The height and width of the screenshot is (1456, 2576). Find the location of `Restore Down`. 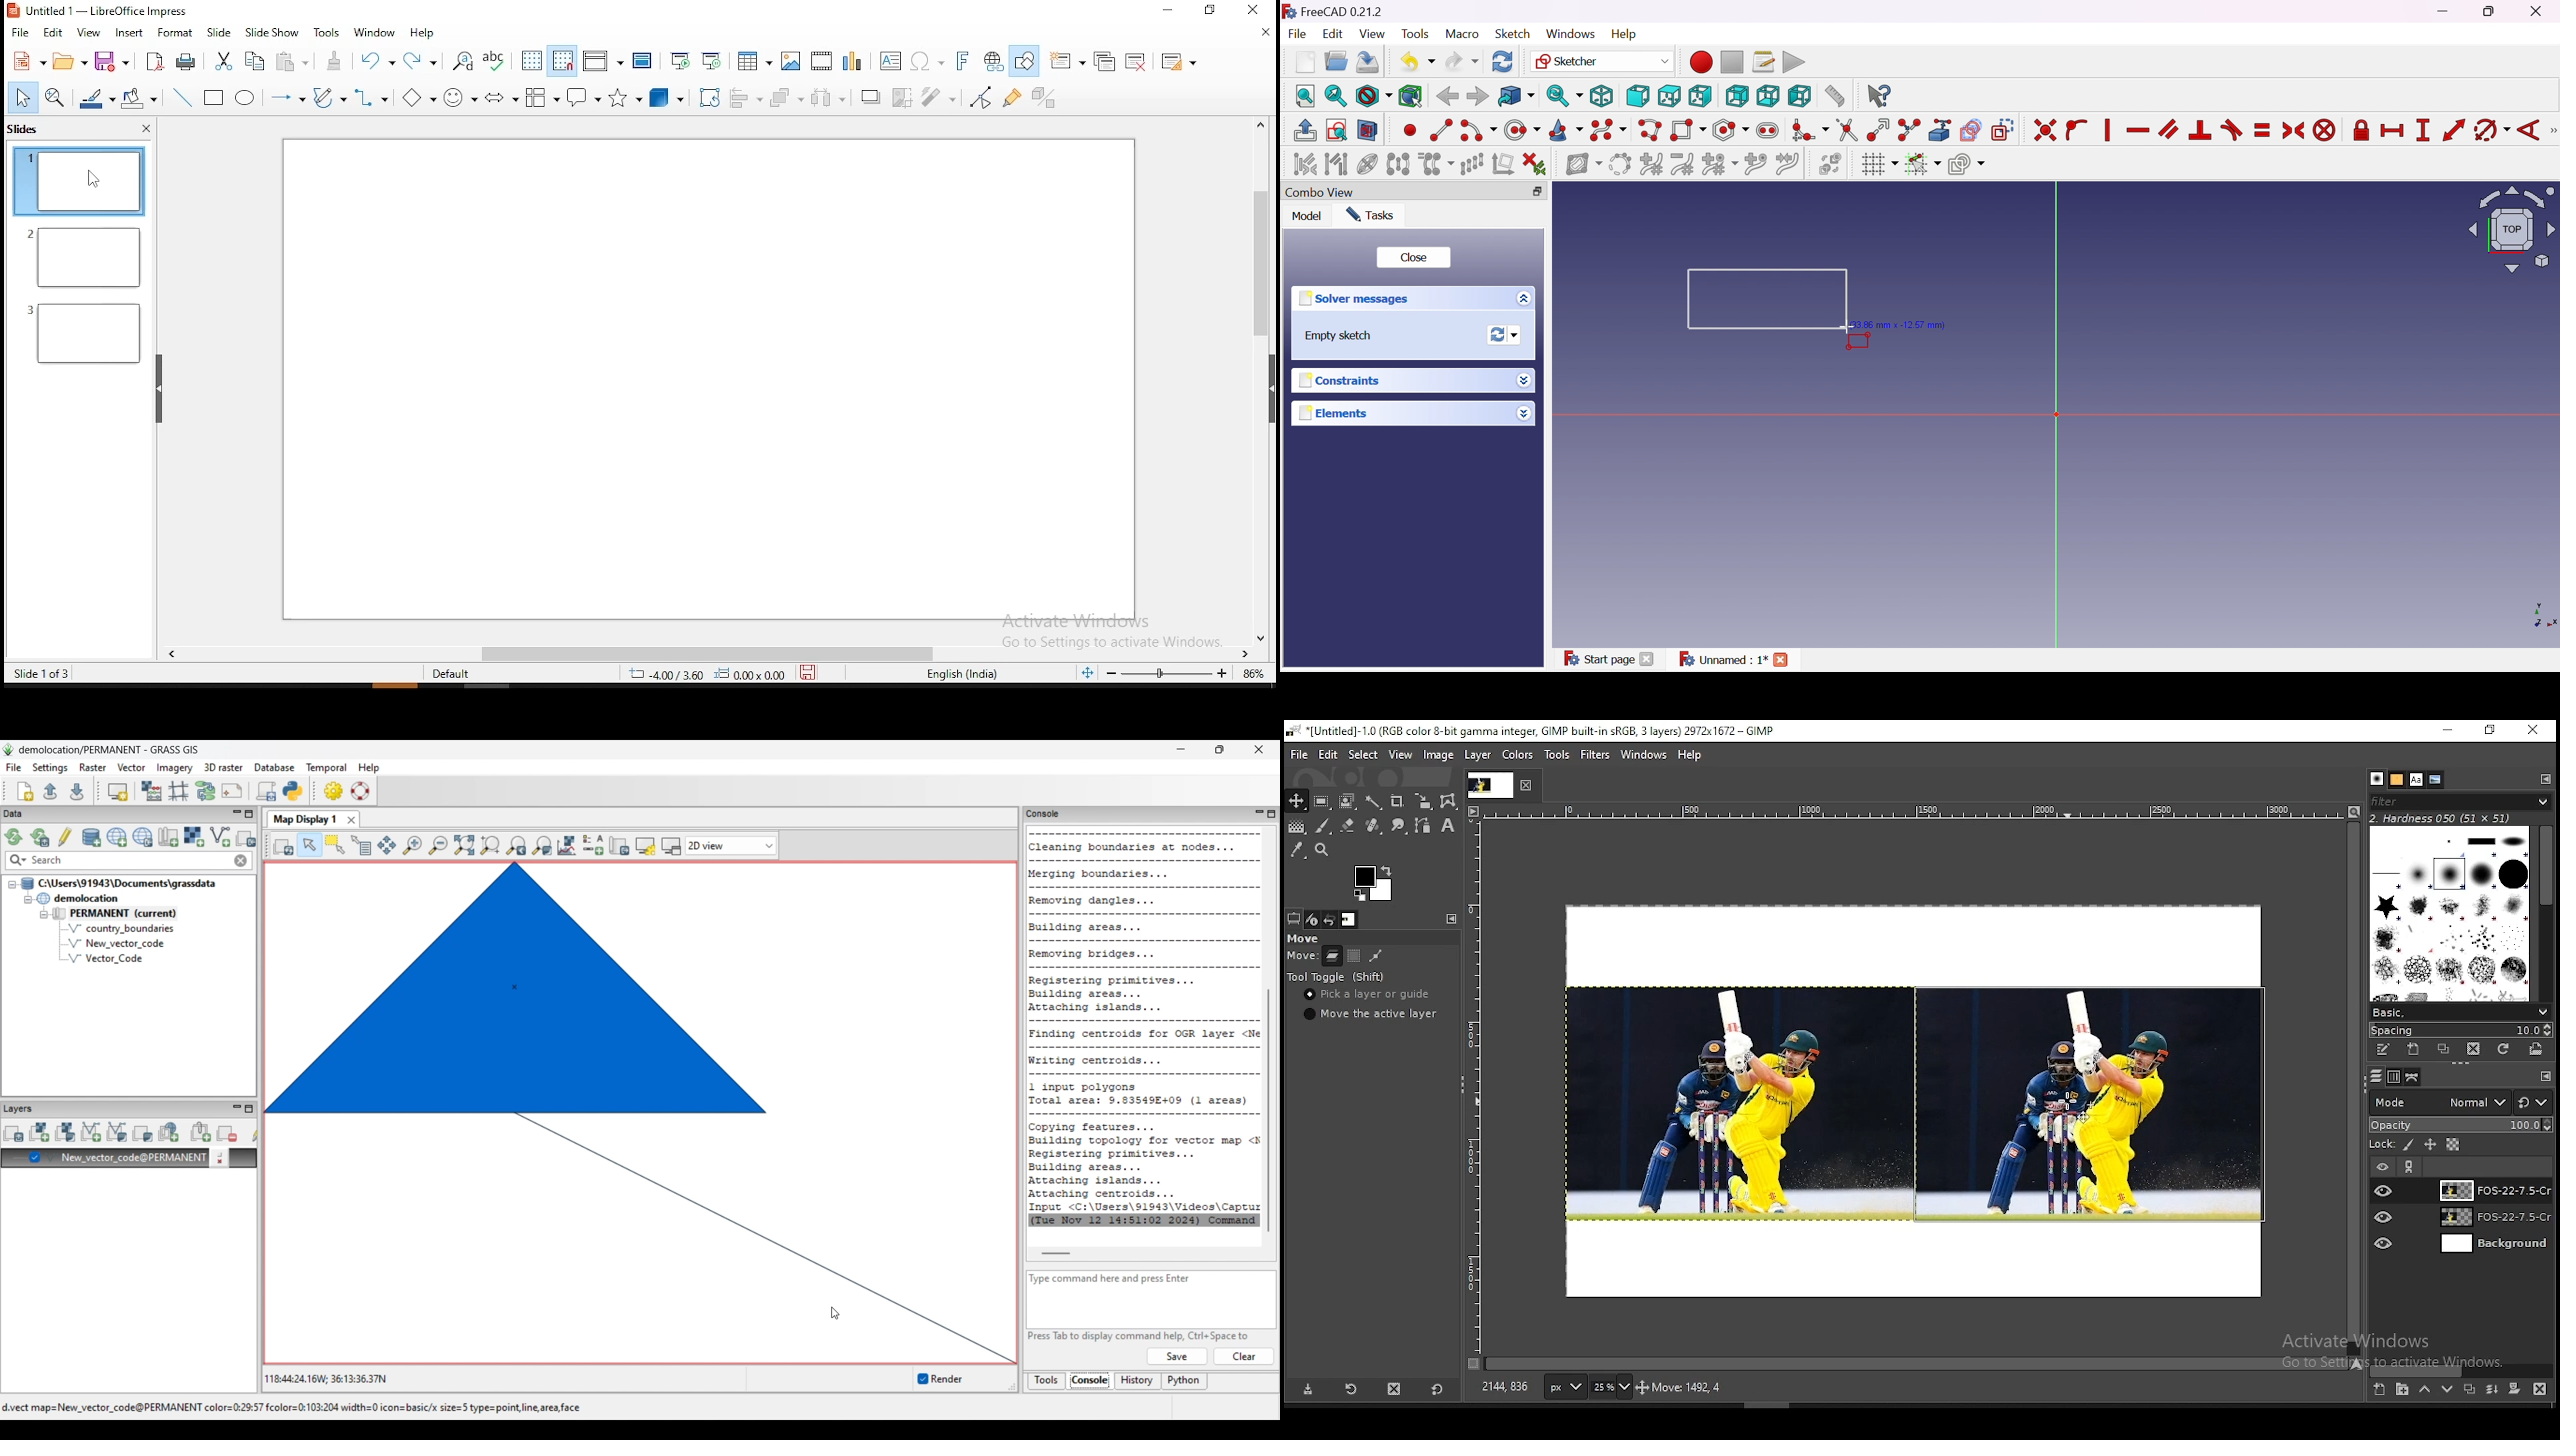

Restore Down is located at coordinates (2491, 13).